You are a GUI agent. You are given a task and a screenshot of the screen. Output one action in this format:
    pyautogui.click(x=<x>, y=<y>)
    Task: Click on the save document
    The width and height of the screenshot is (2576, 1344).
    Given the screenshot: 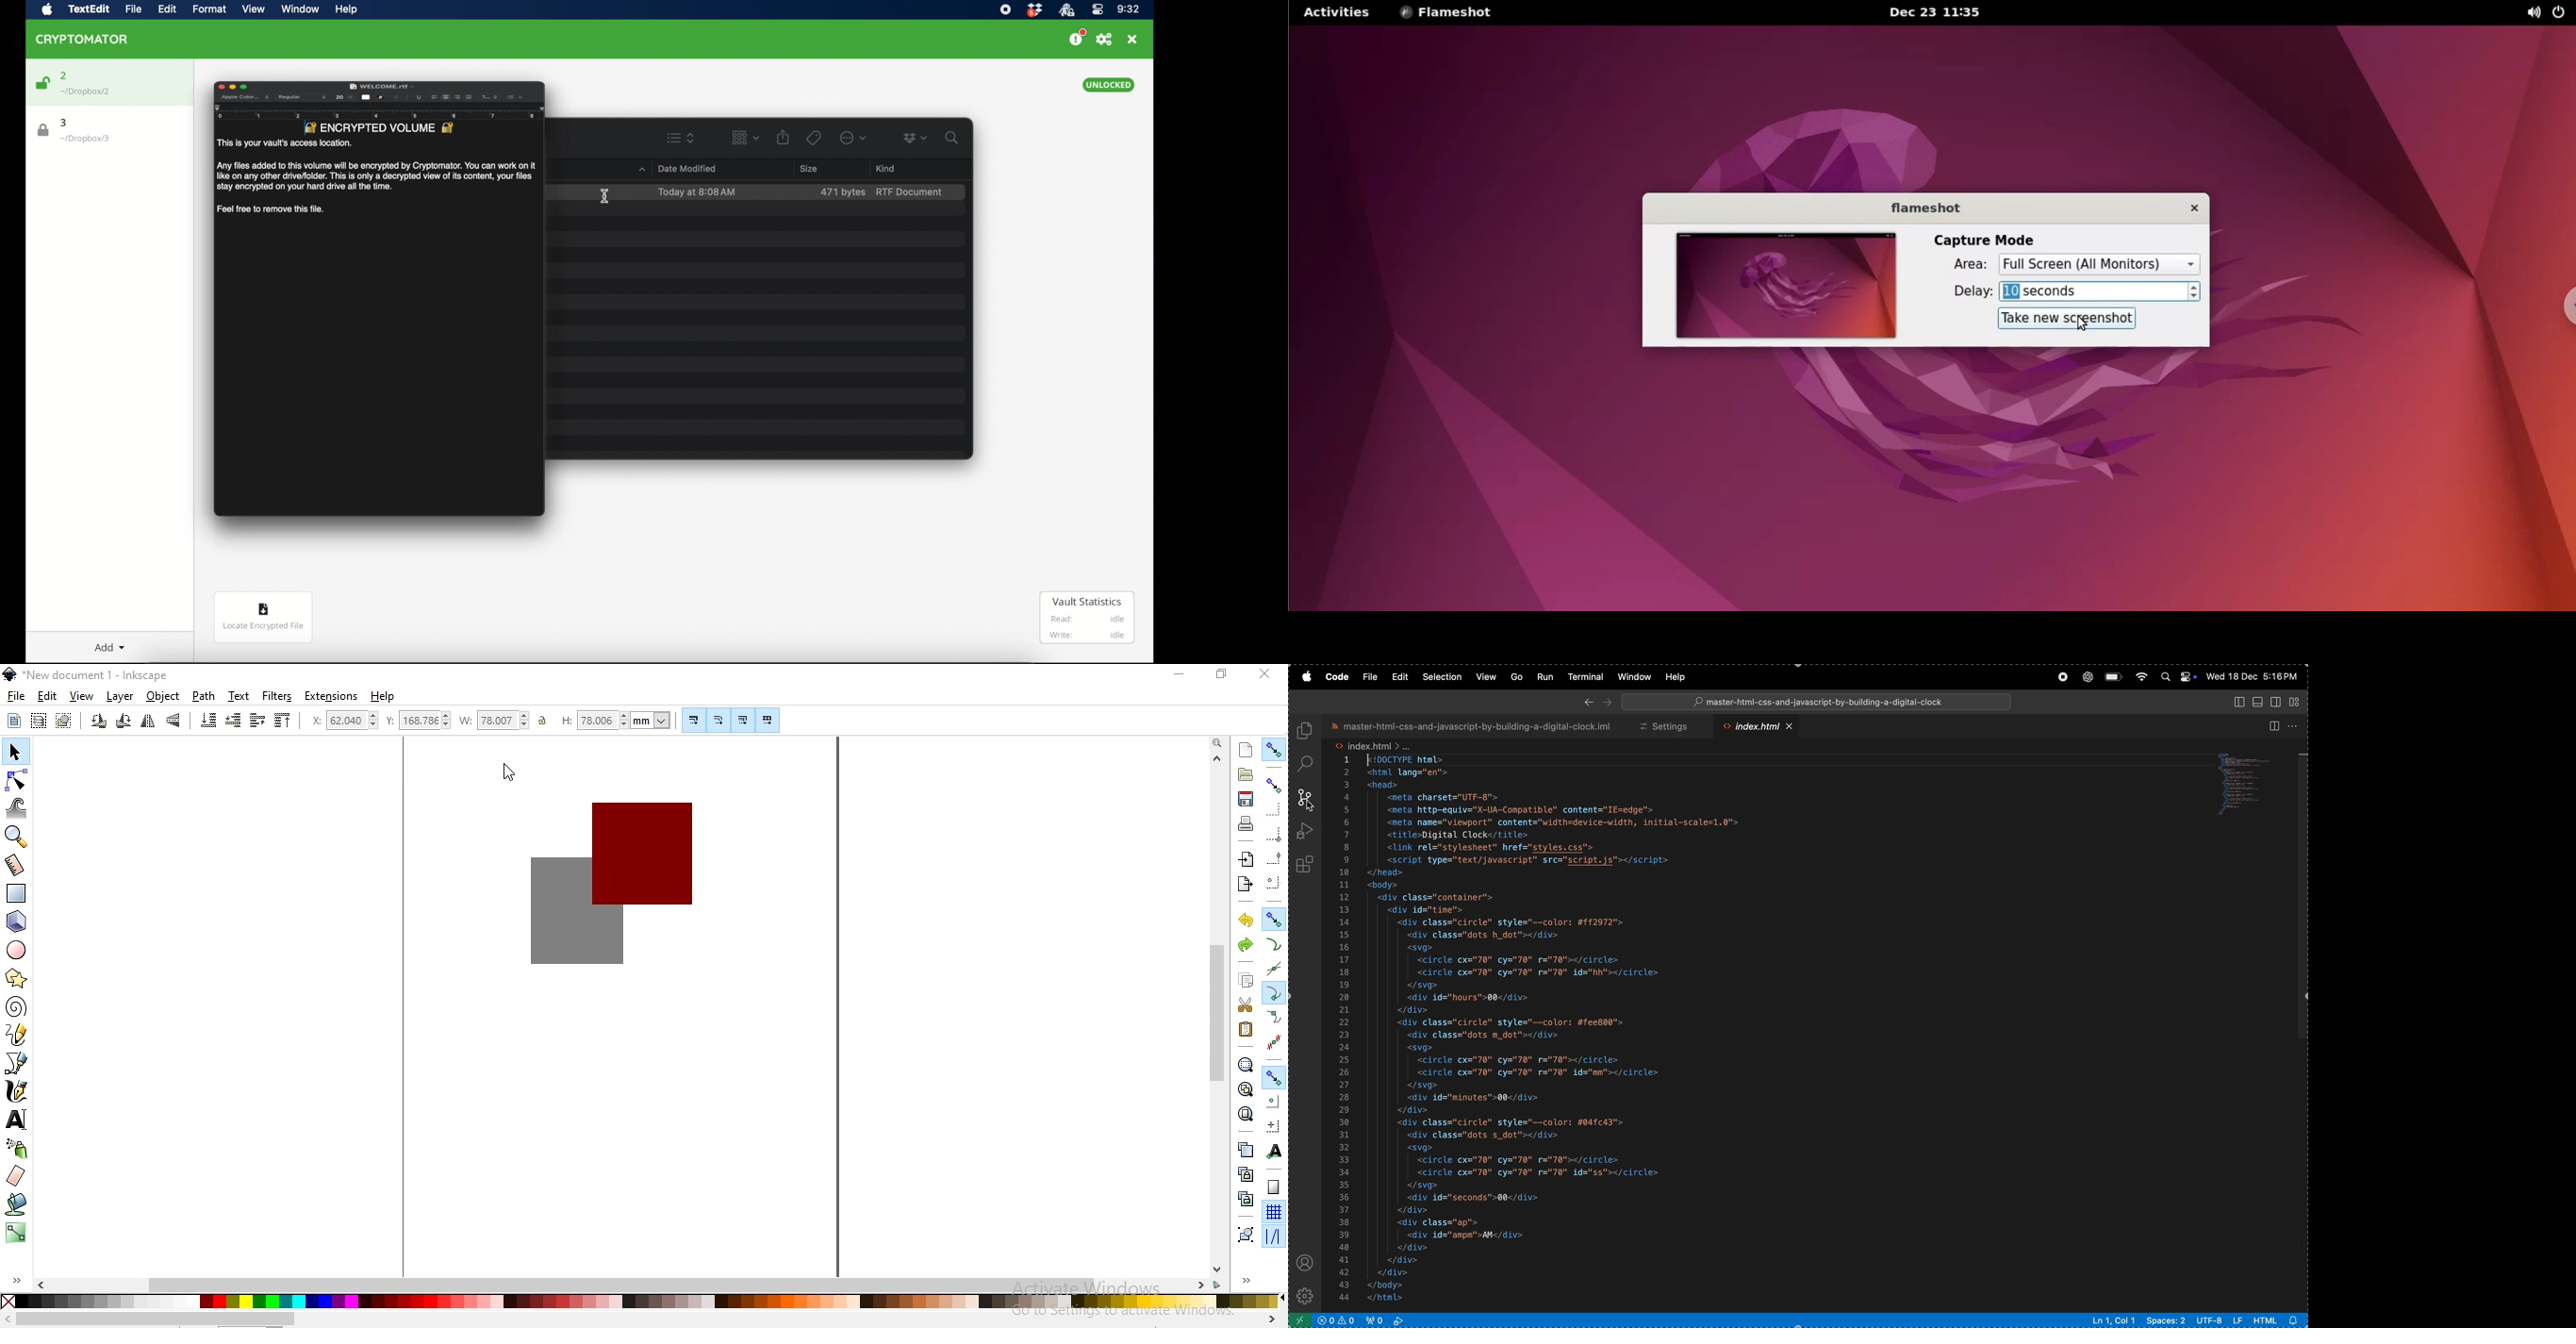 What is the action you would take?
    pyautogui.click(x=1244, y=799)
    